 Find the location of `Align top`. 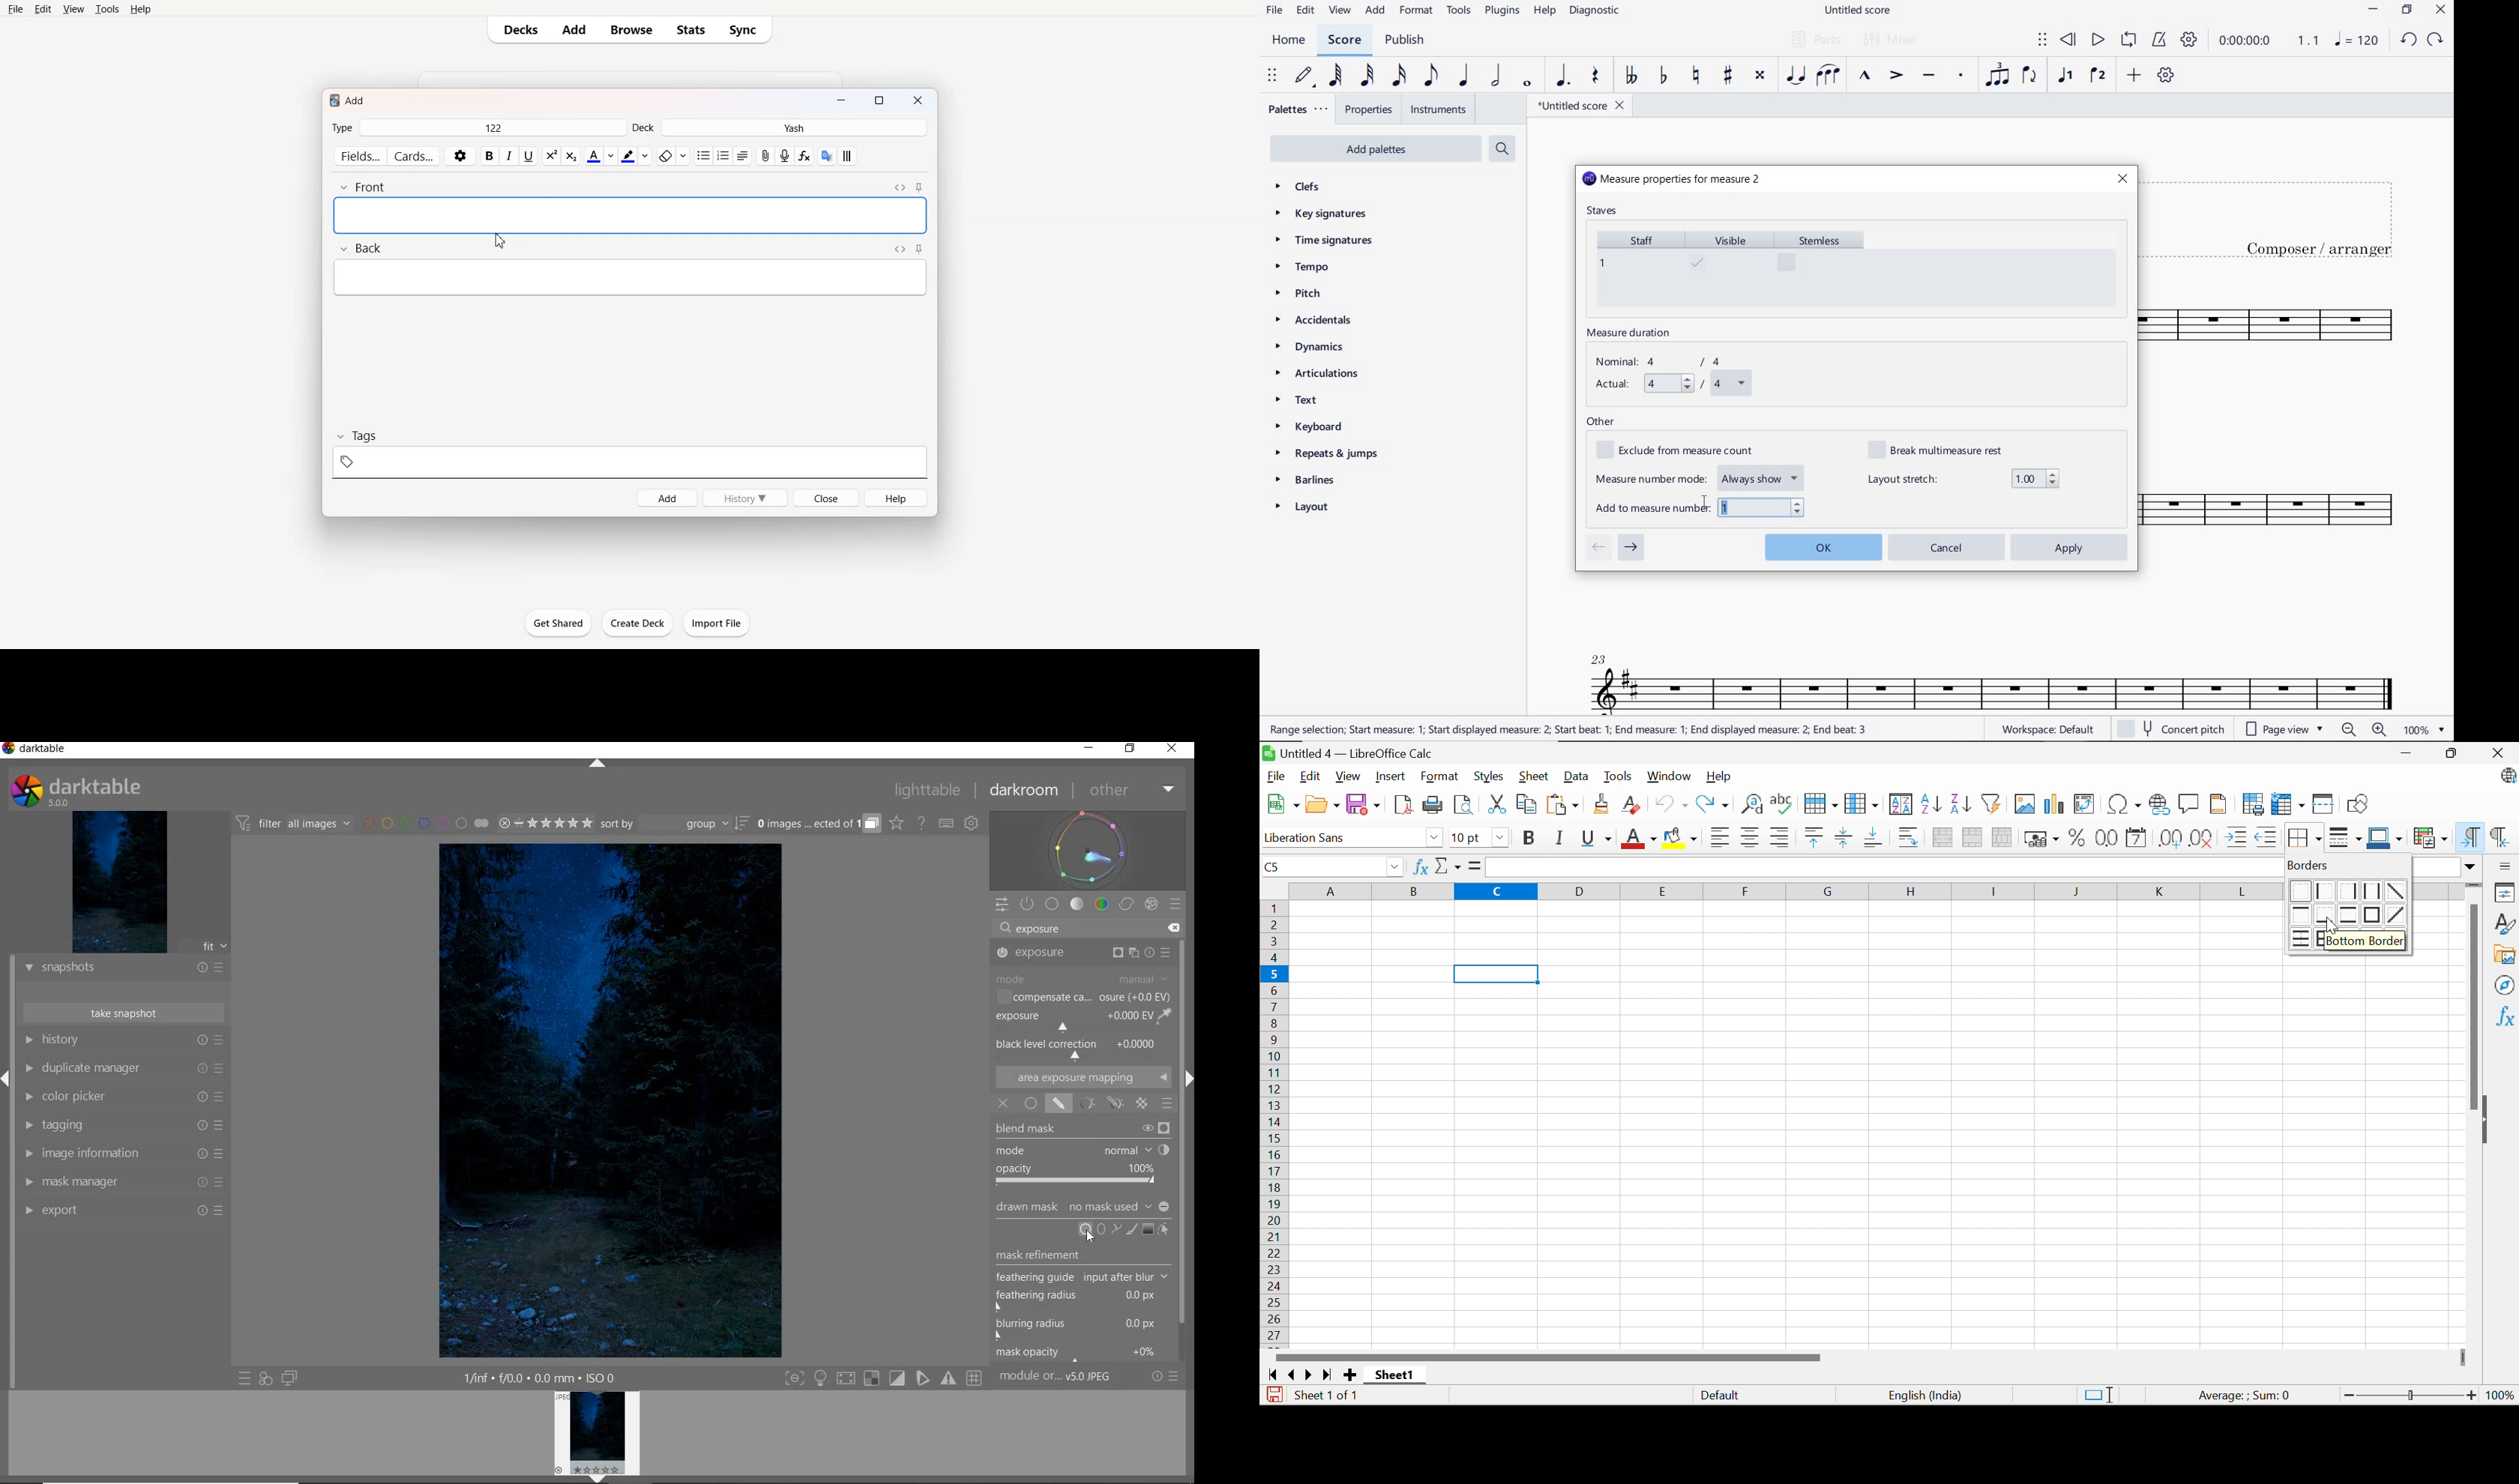

Align top is located at coordinates (1814, 838).